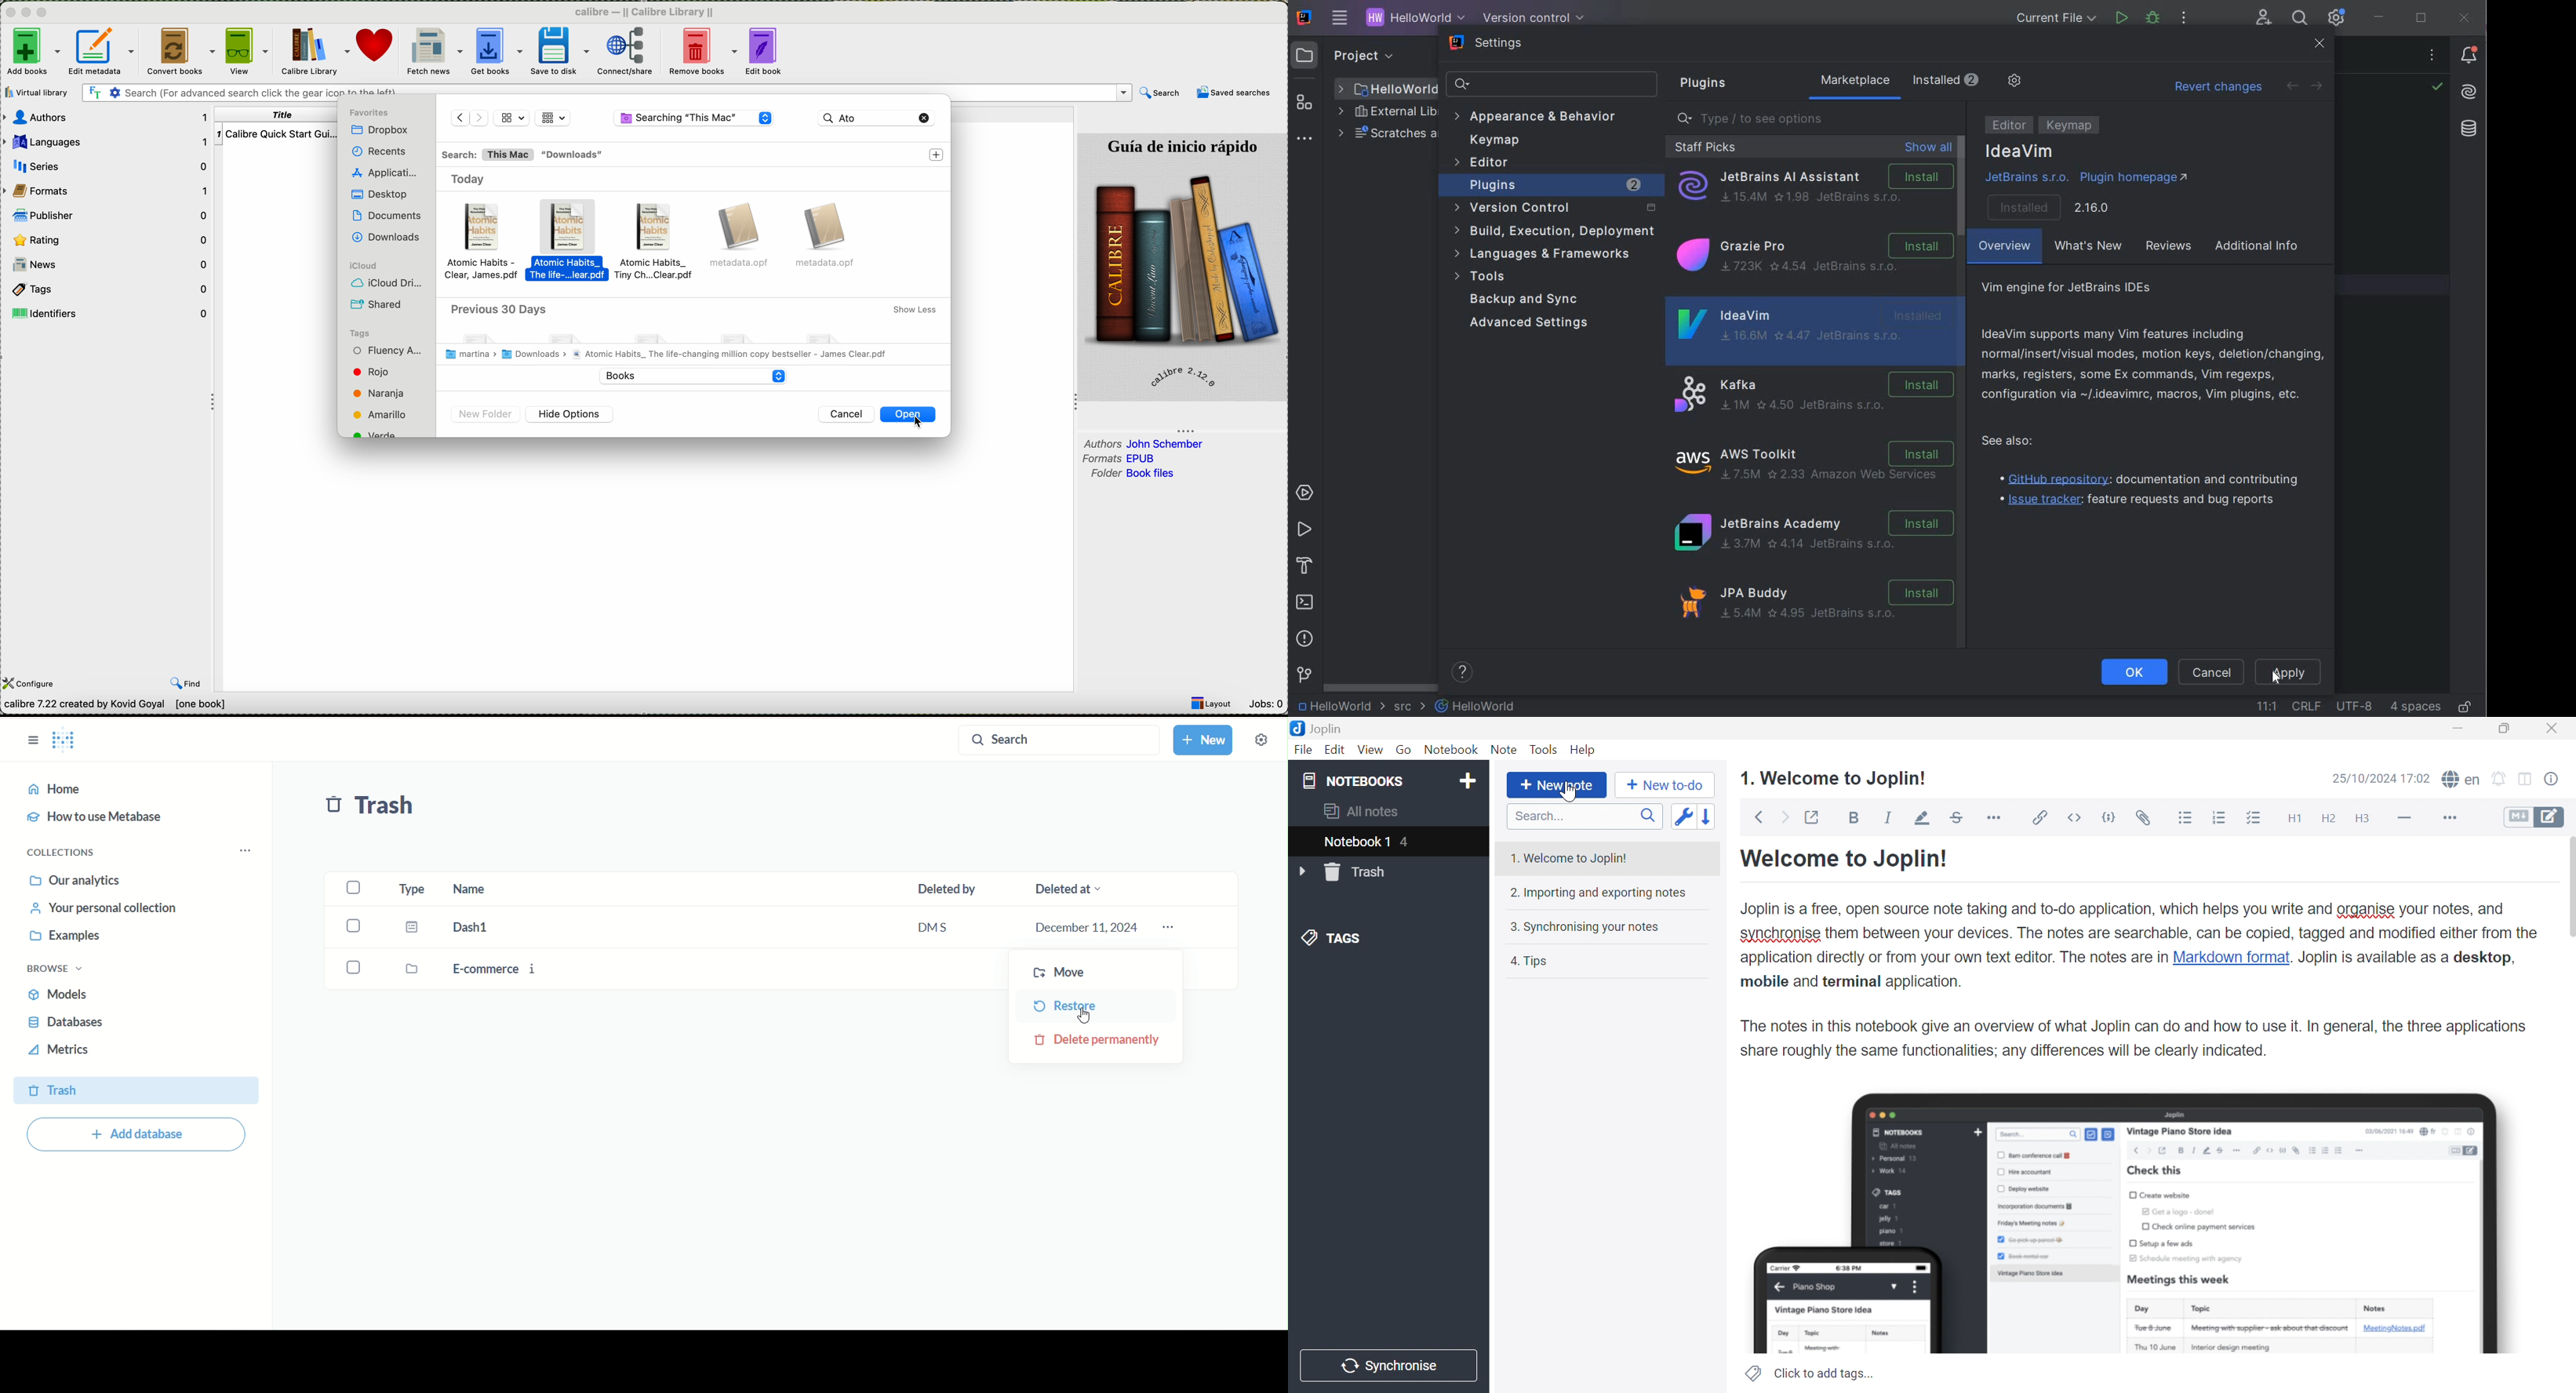  What do you see at coordinates (1818, 607) in the screenshot?
I see `JPA BUDDY Installation` at bounding box center [1818, 607].